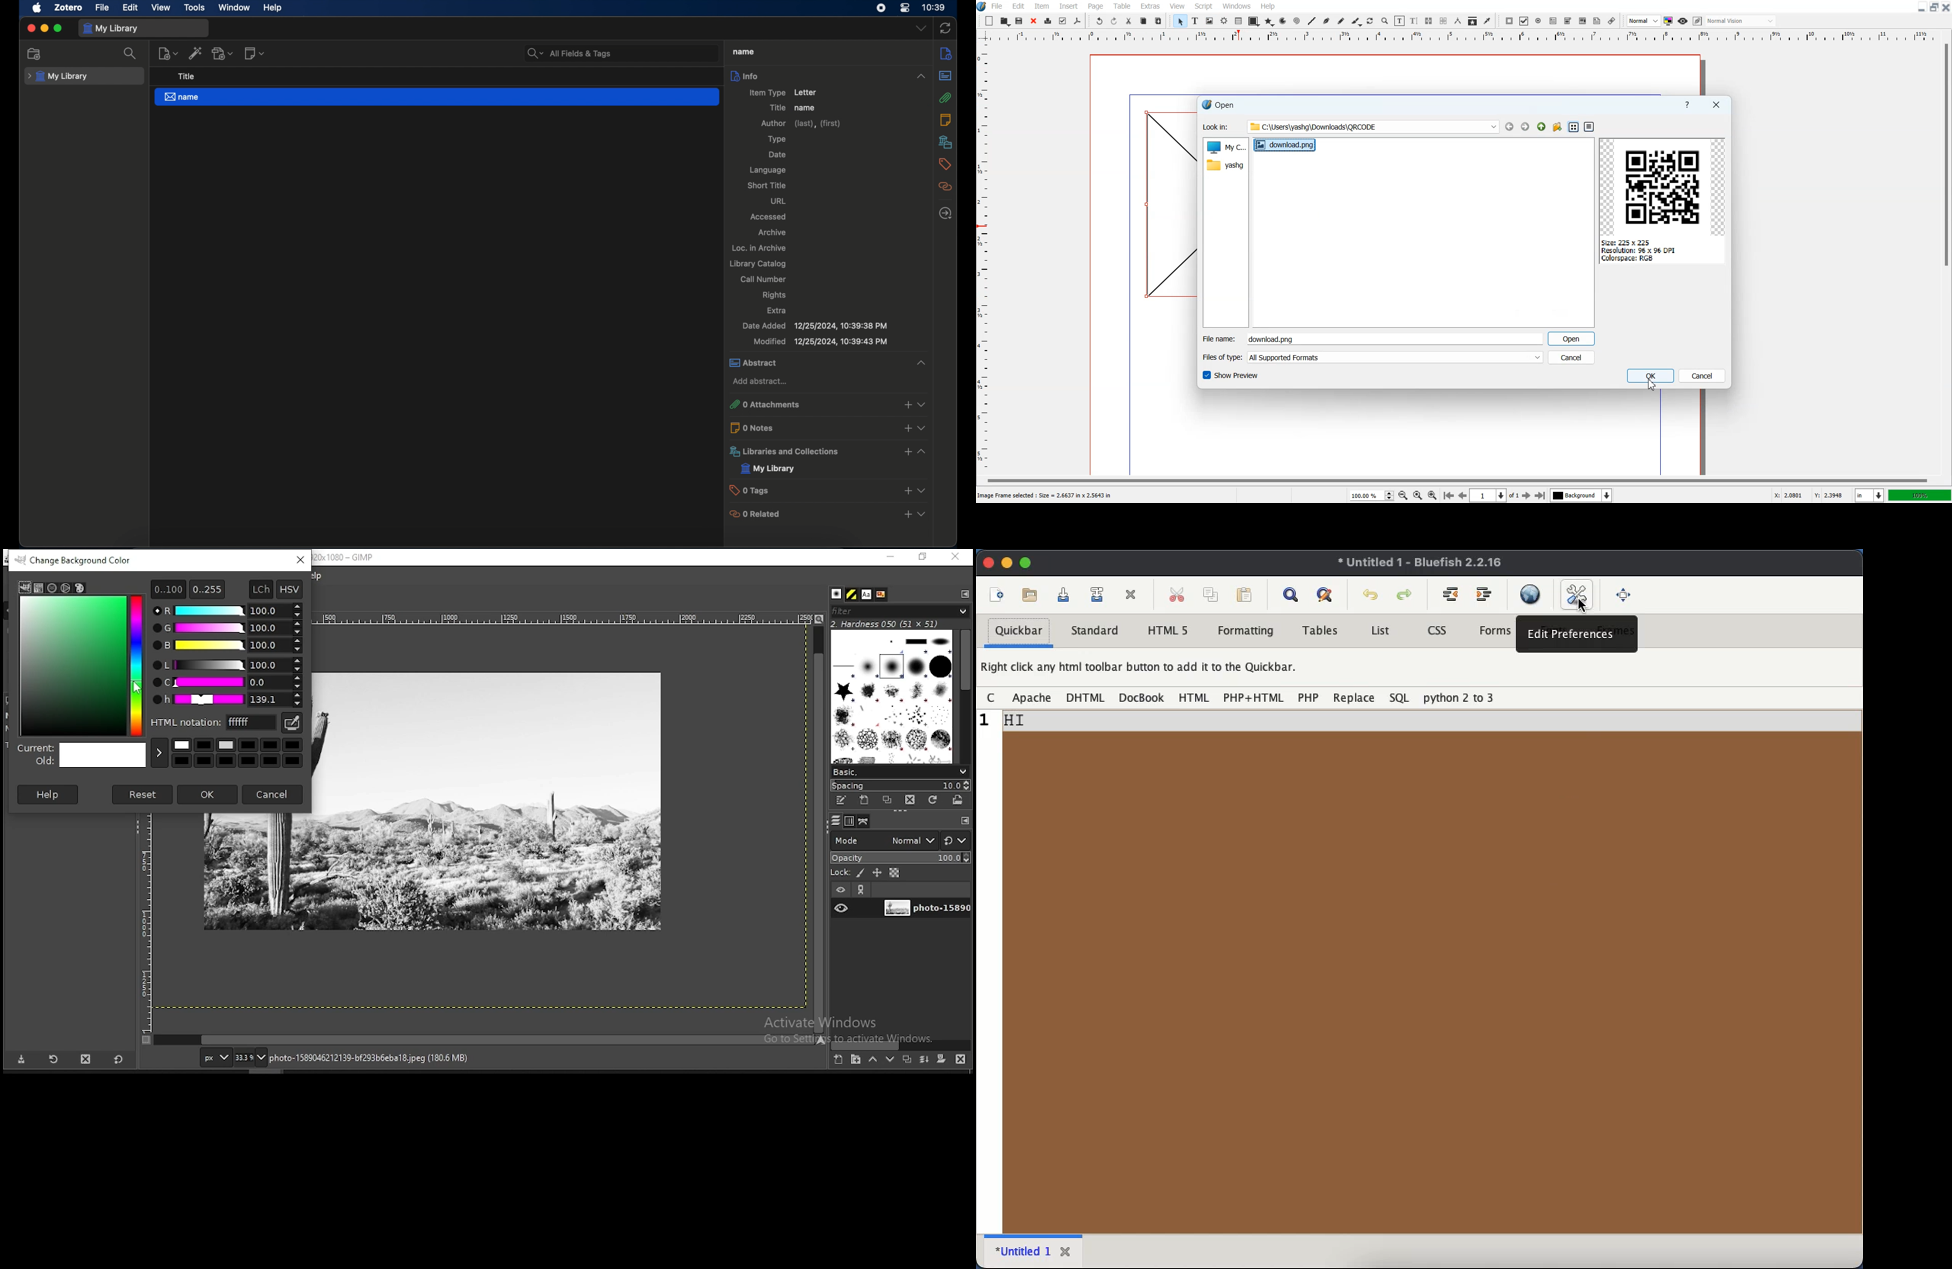  What do you see at coordinates (946, 28) in the screenshot?
I see `sync` at bounding box center [946, 28].